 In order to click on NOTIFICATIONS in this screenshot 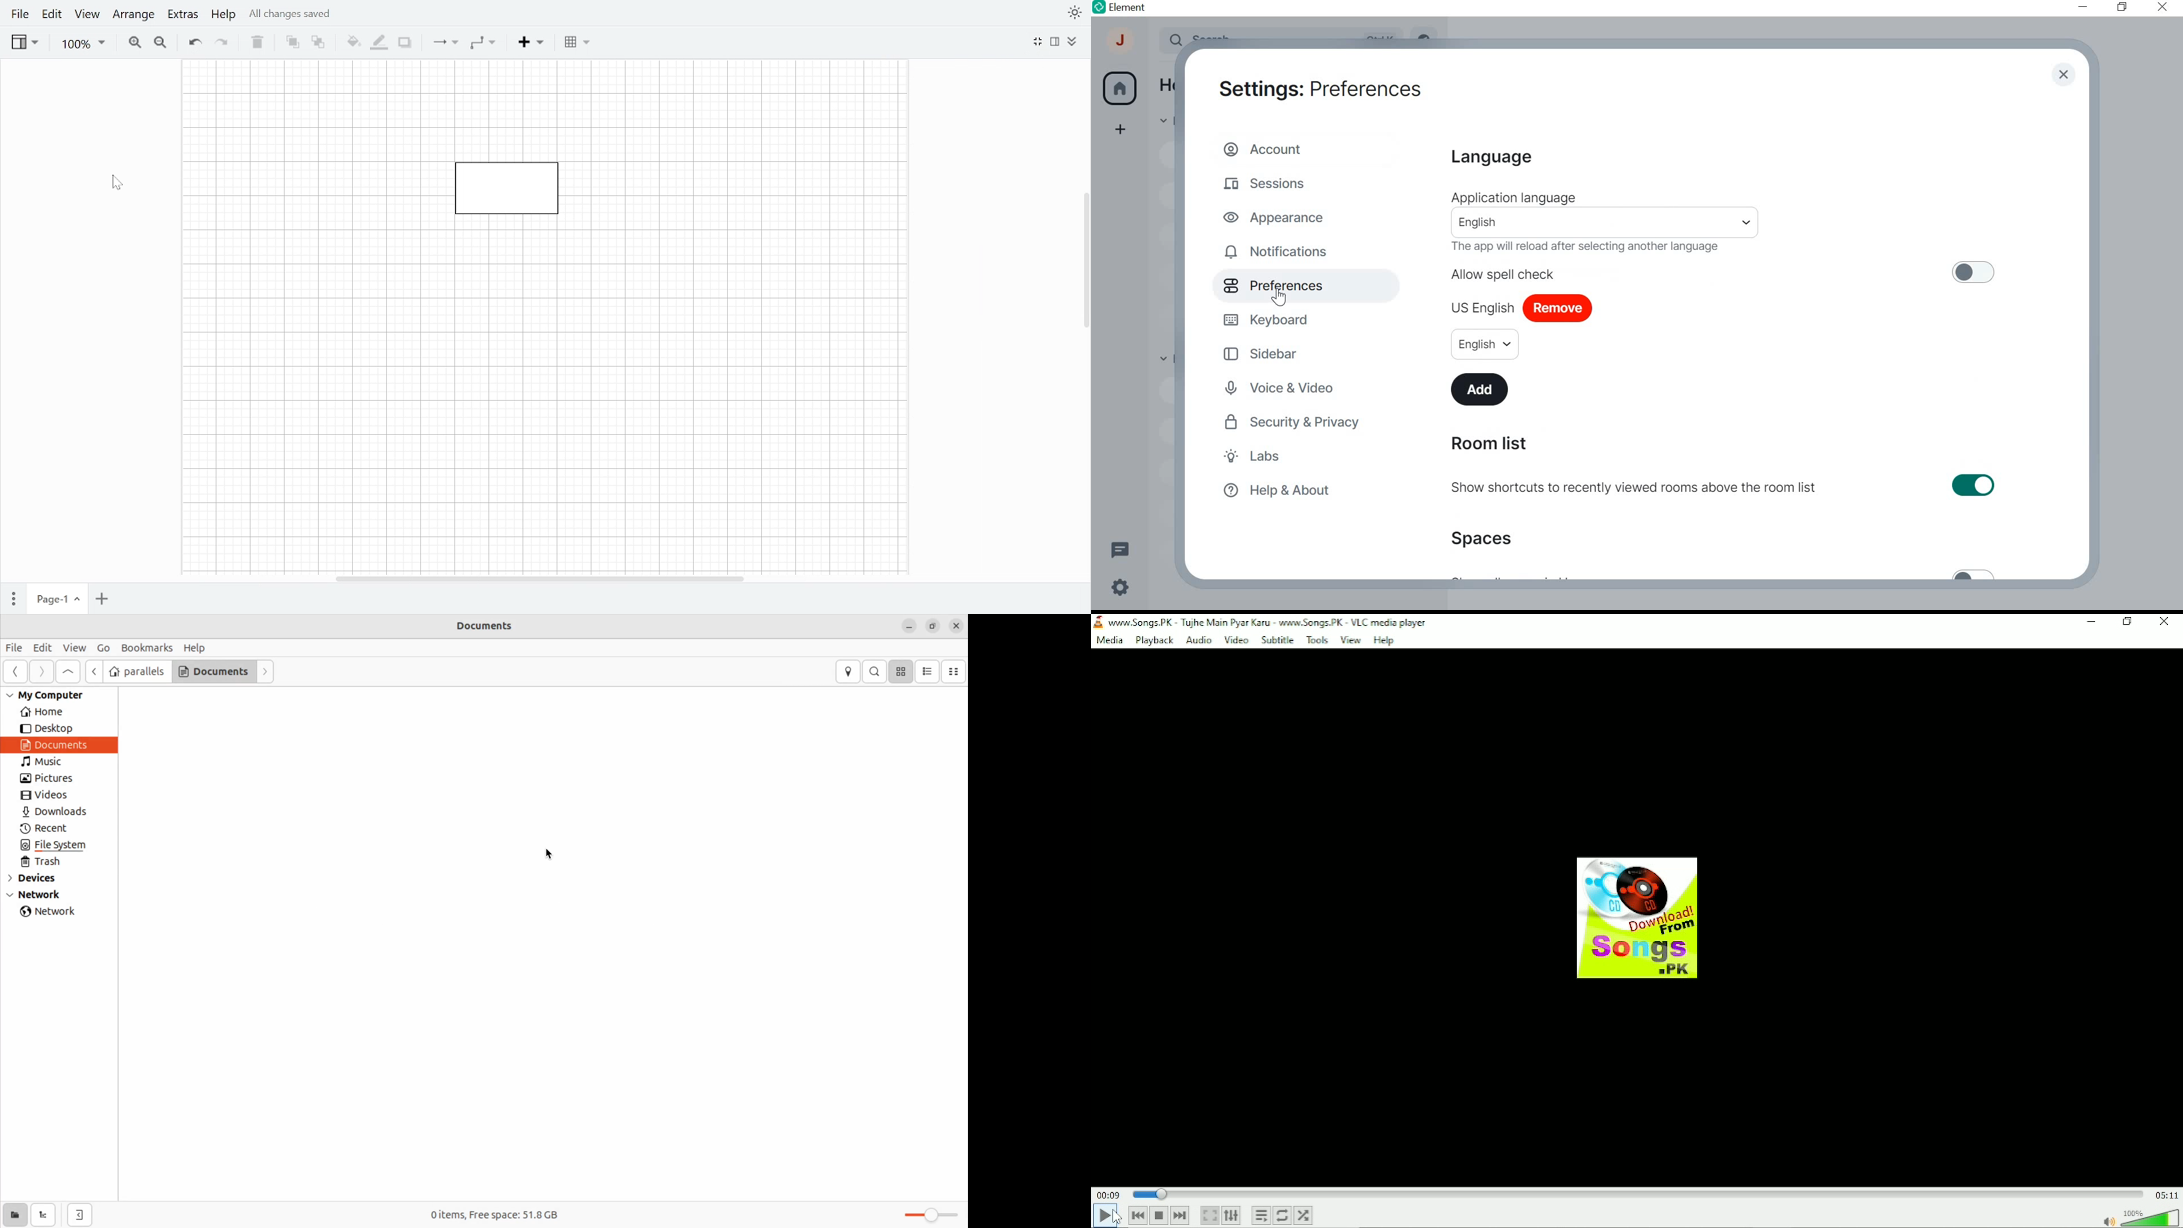, I will do `click(1279, 253)`.